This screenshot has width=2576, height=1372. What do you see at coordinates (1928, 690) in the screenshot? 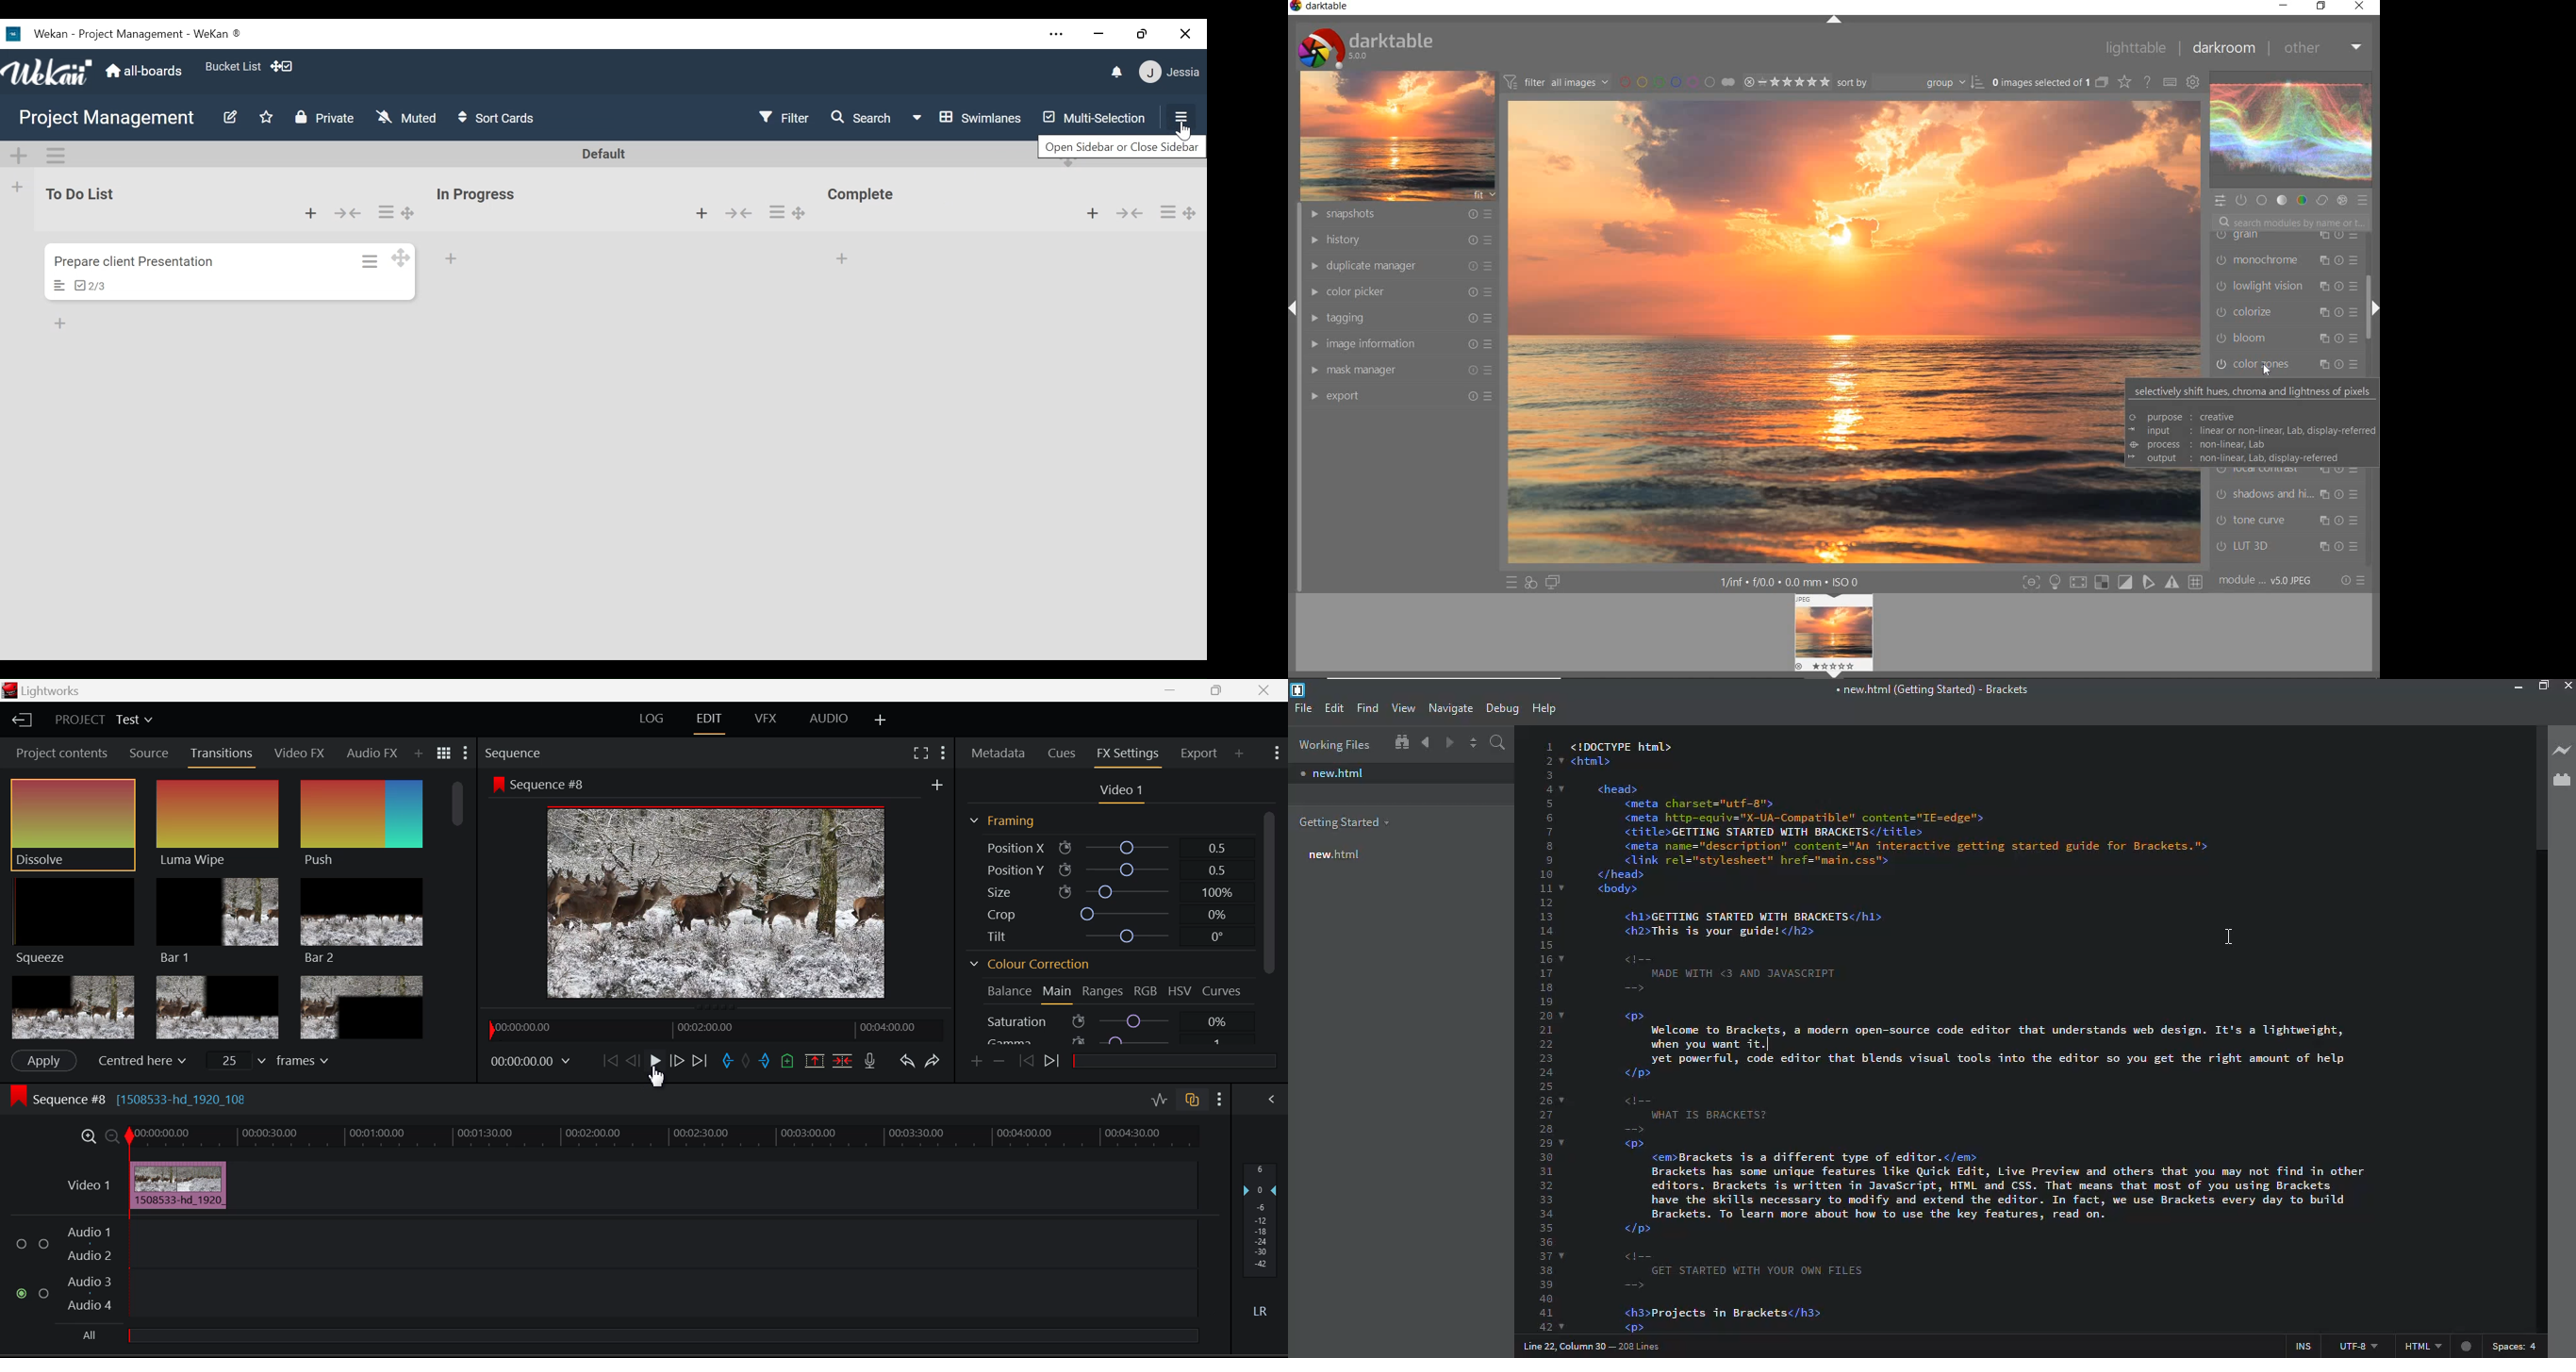
I see `brackets` at bounding box center [1928, 690].